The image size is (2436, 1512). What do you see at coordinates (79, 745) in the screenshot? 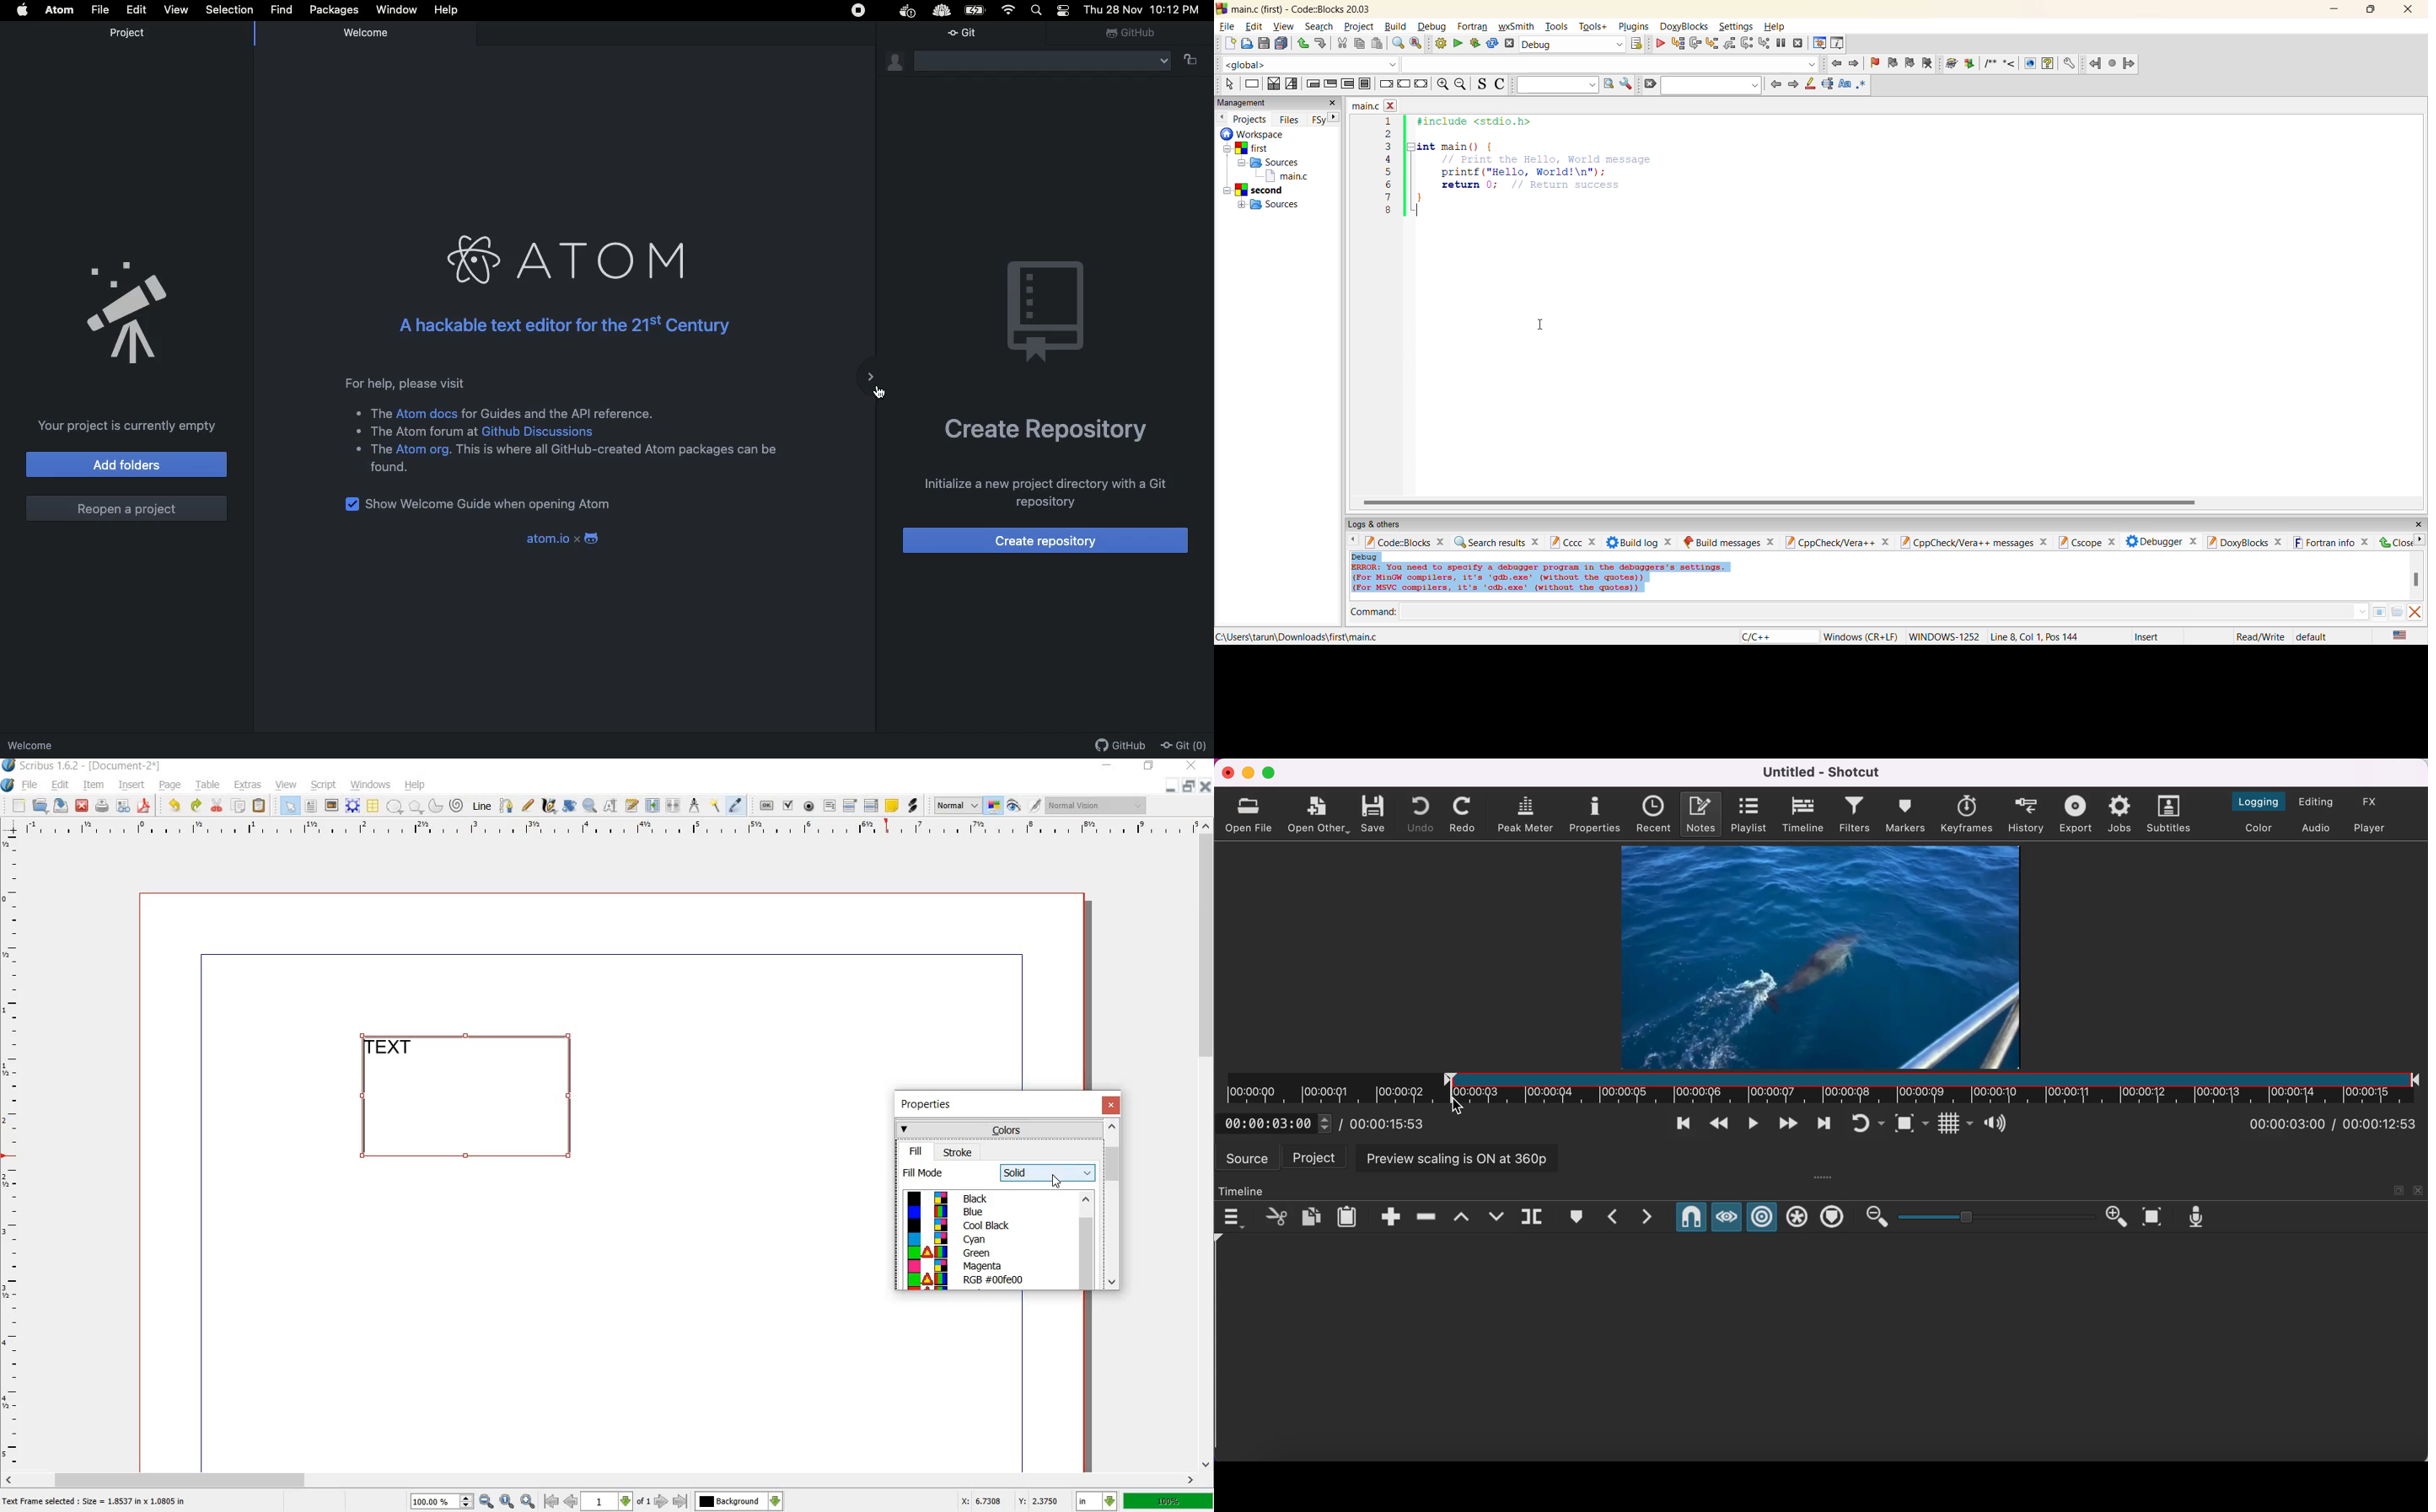
I see `Welcome` at bounding box center [79, 745].